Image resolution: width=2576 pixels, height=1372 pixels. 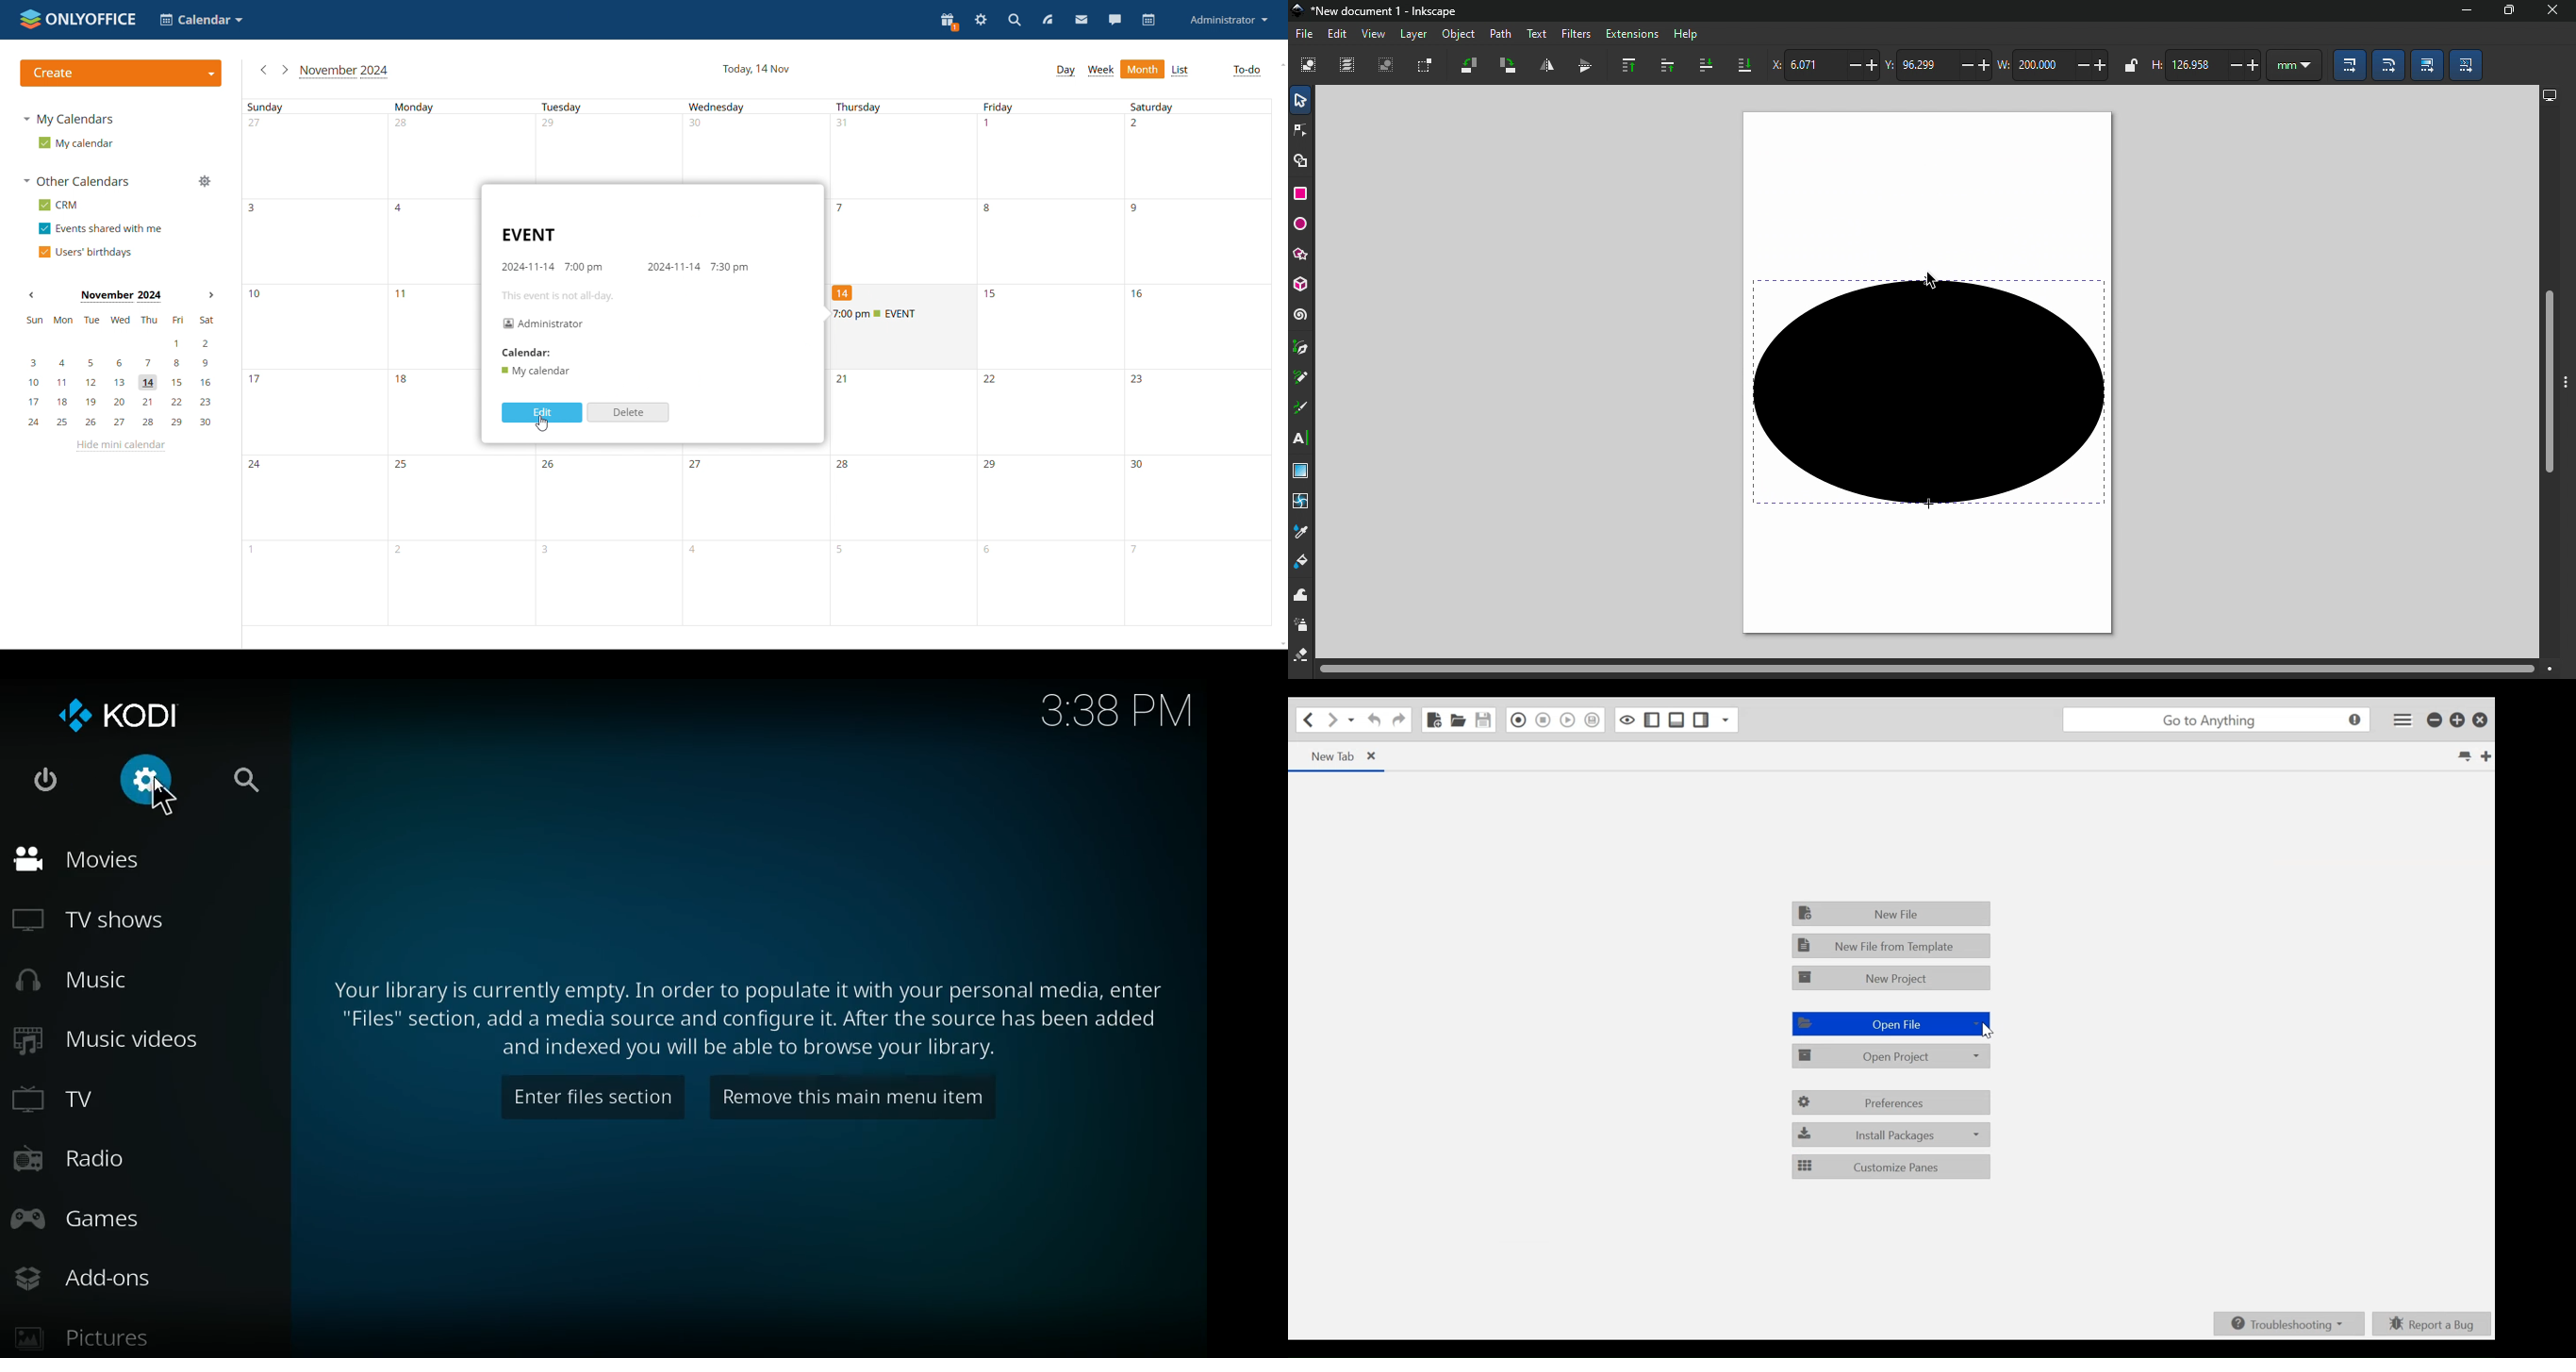 I want to click on When scaling objects, scale the stroke width by the same proportion, so click(x=2352, y=67).